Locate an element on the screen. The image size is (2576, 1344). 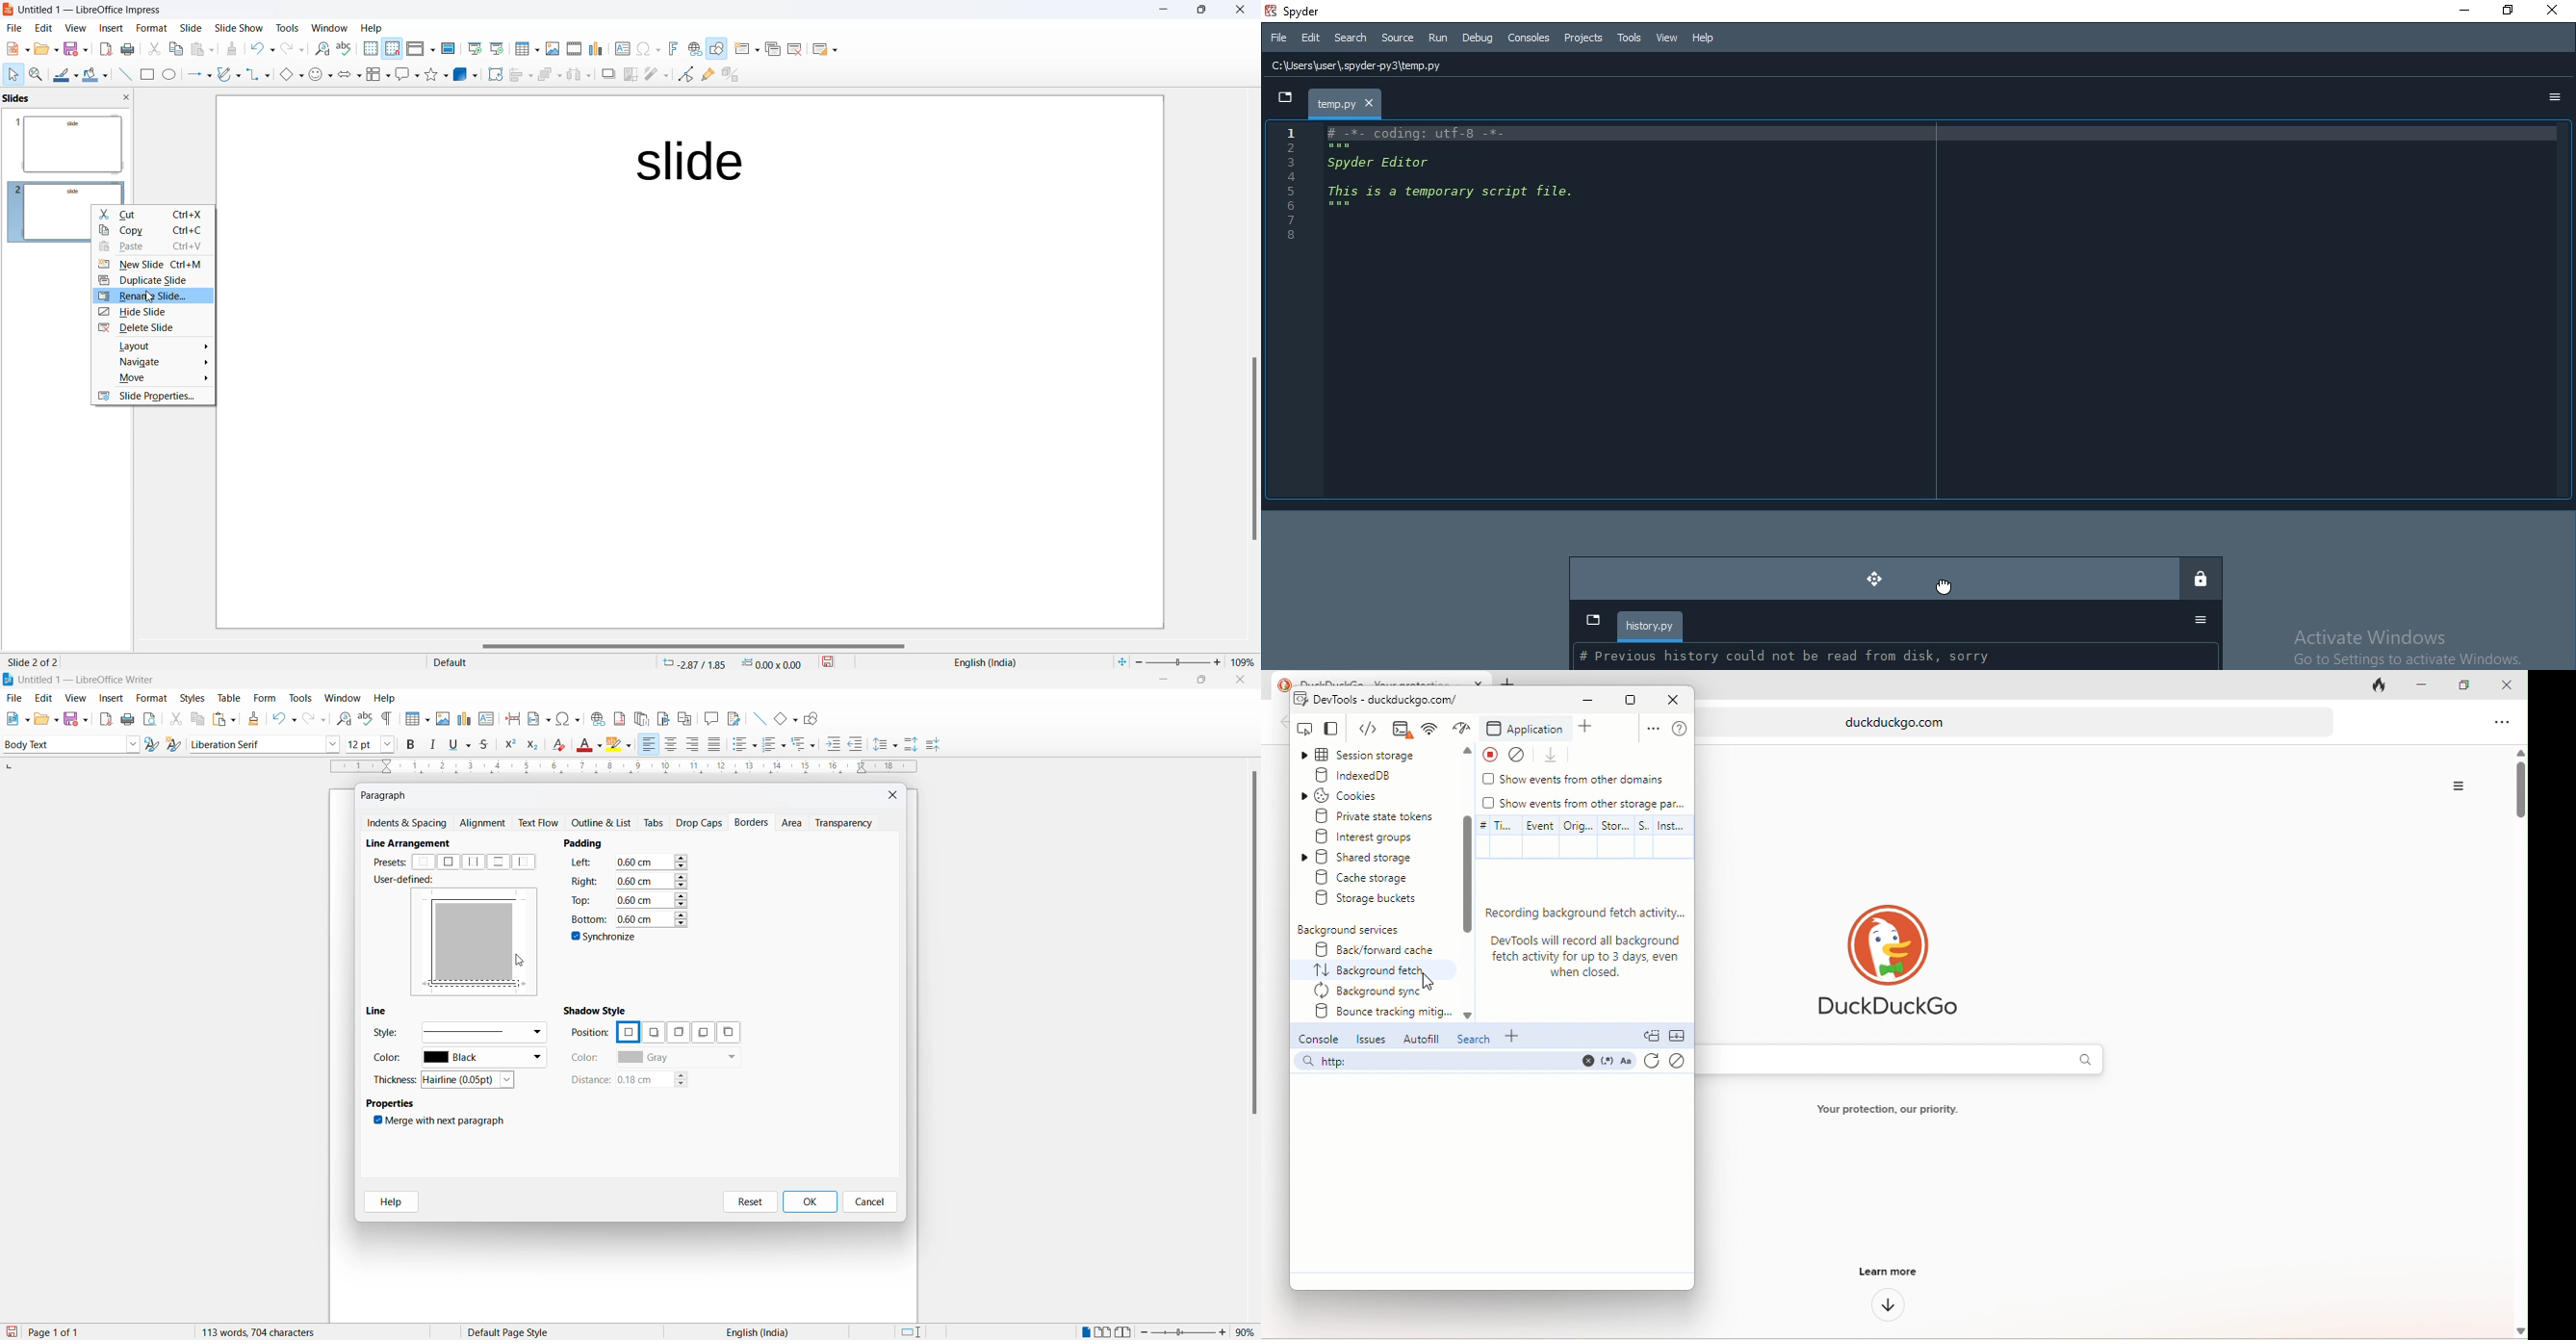
border is located at coordinates (479, 897).